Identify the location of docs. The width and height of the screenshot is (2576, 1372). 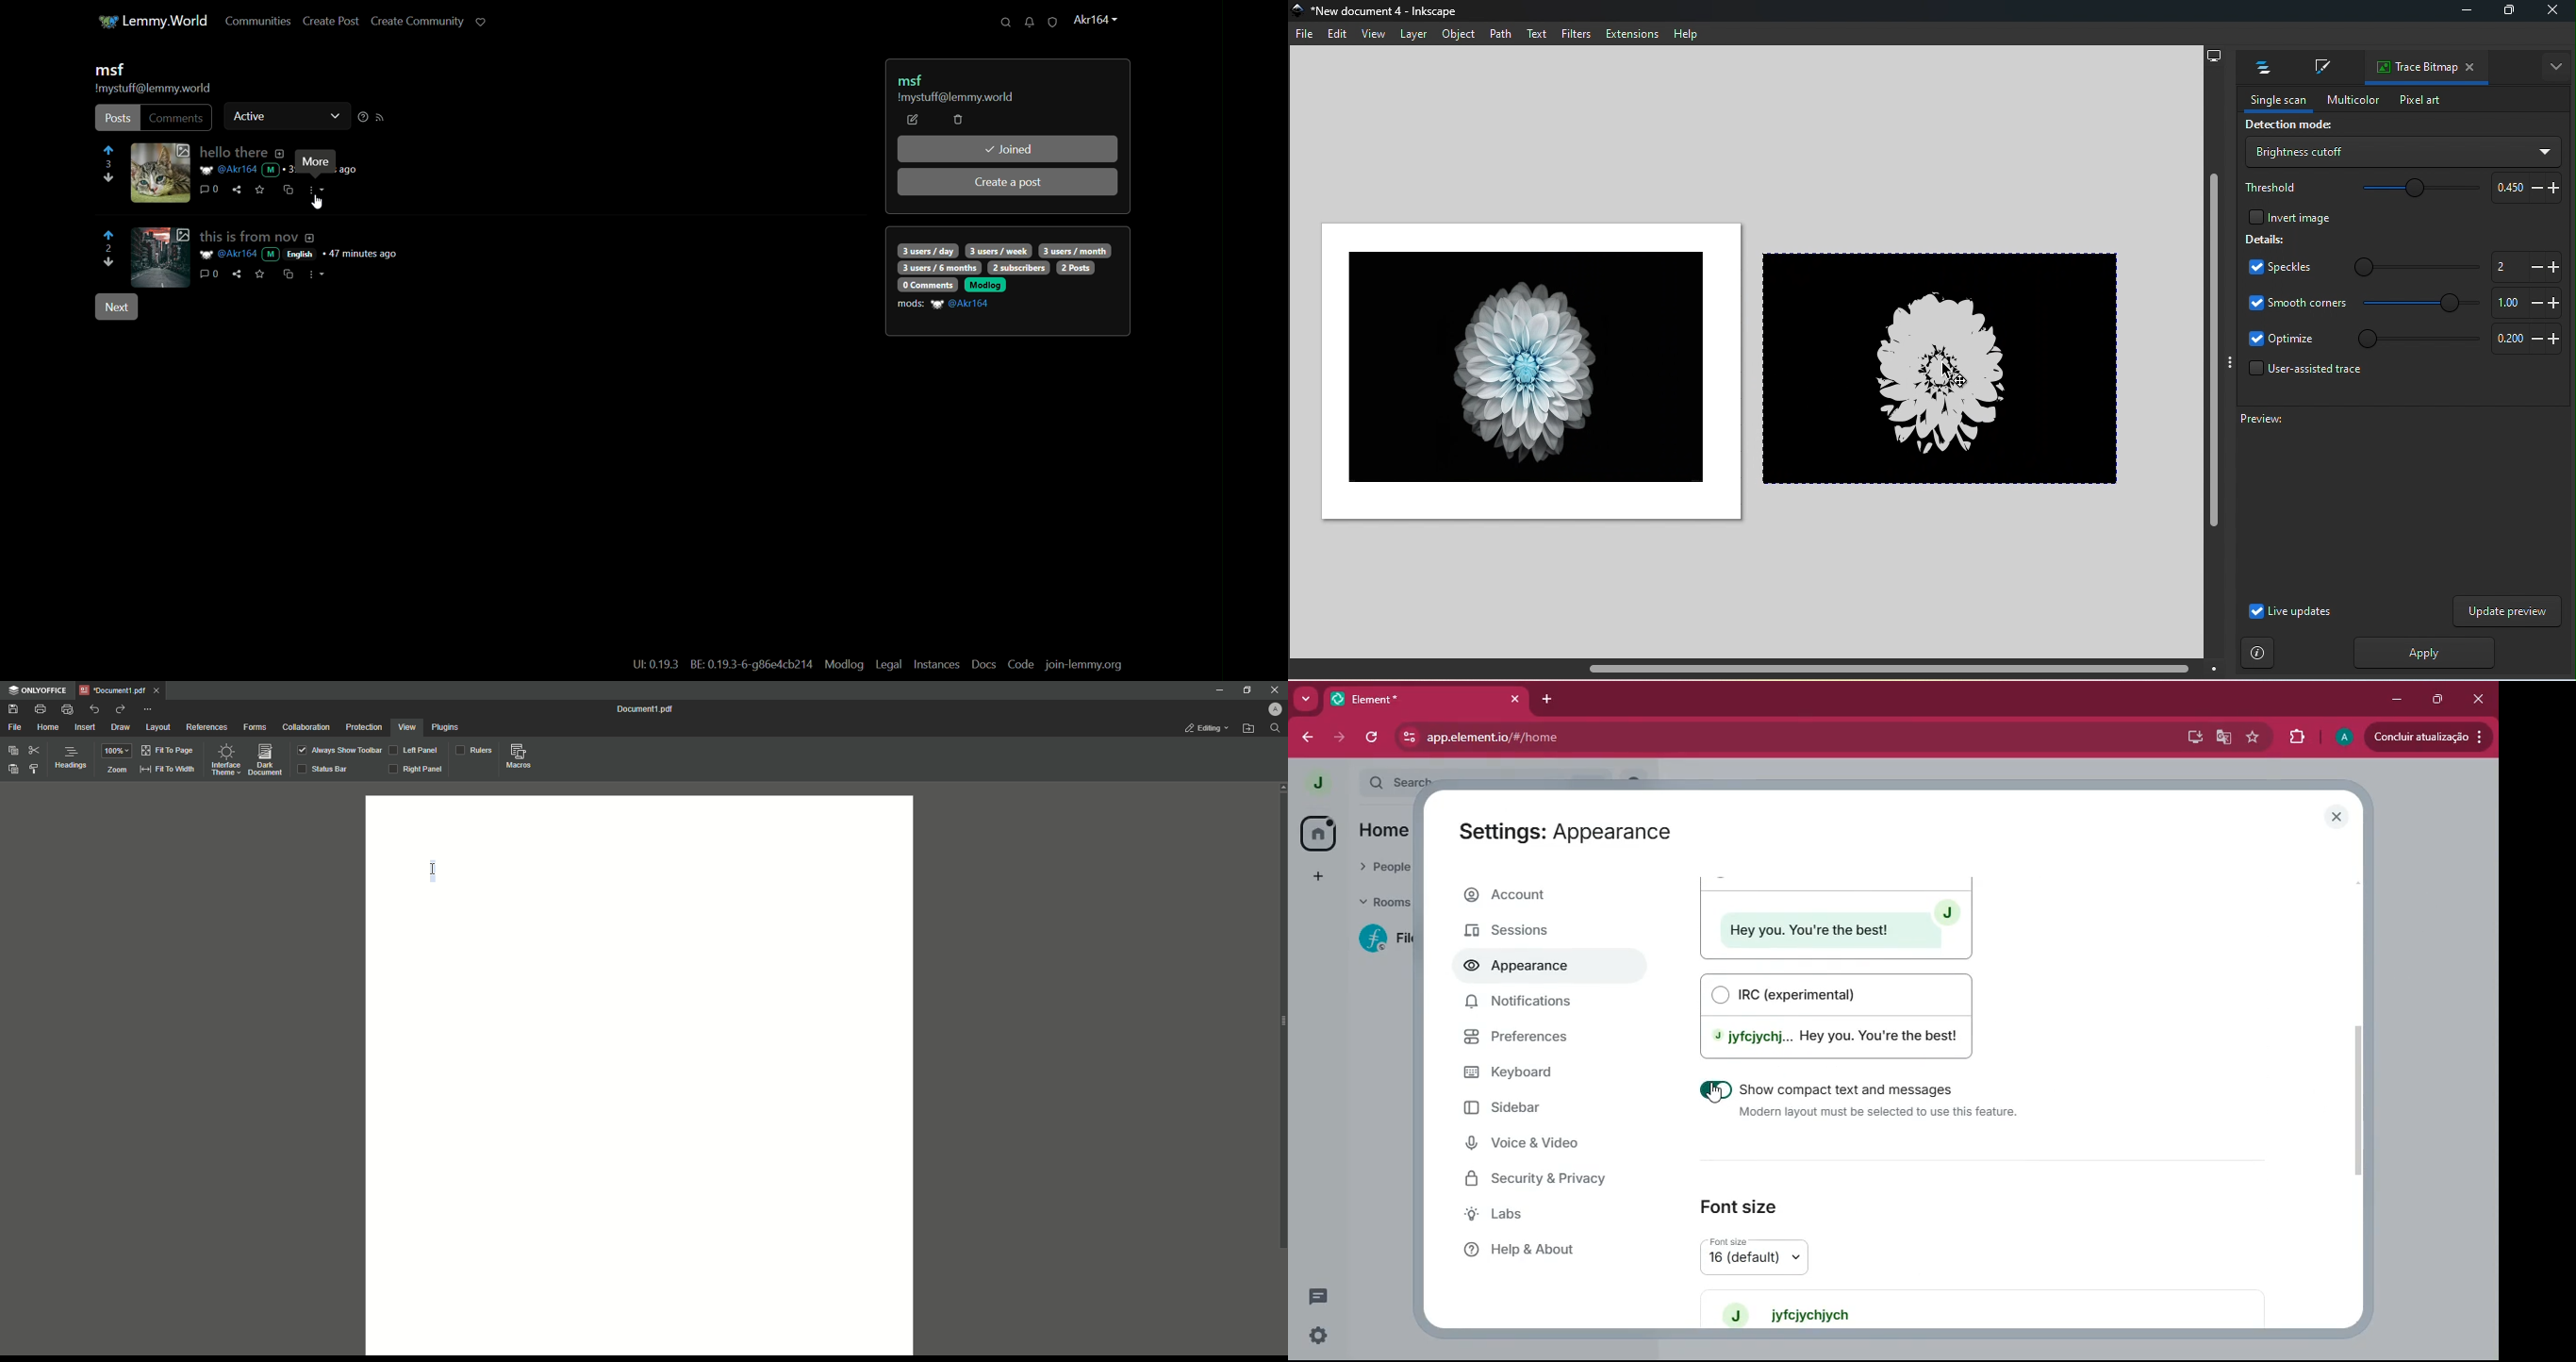
(985, 664).